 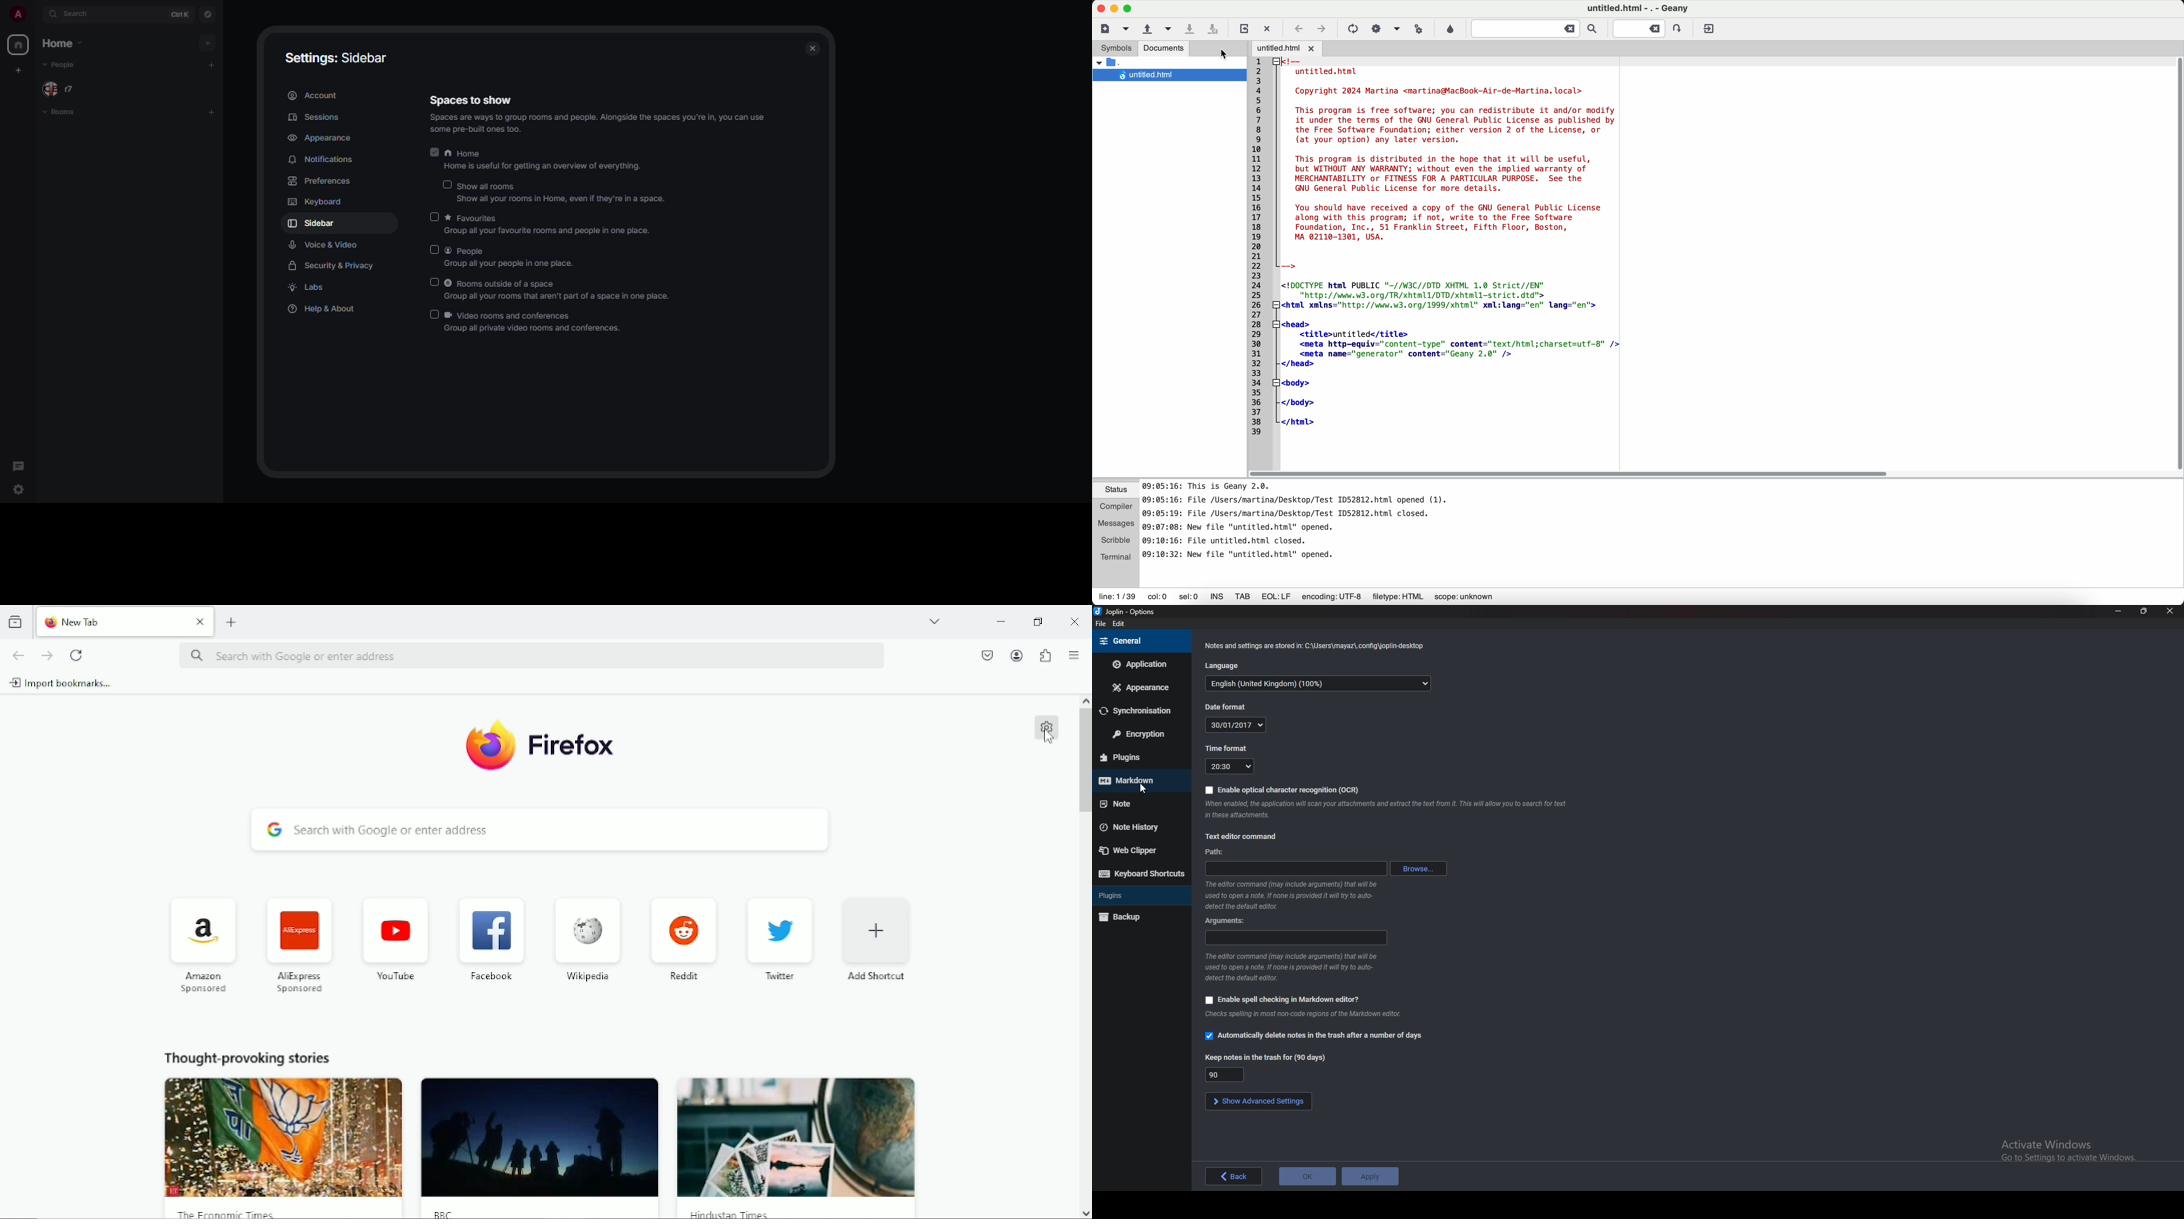 What do you see at coordinates (1141, 687) in the screenshot?
I see `Appearance` at bounding box center [1141, 687].